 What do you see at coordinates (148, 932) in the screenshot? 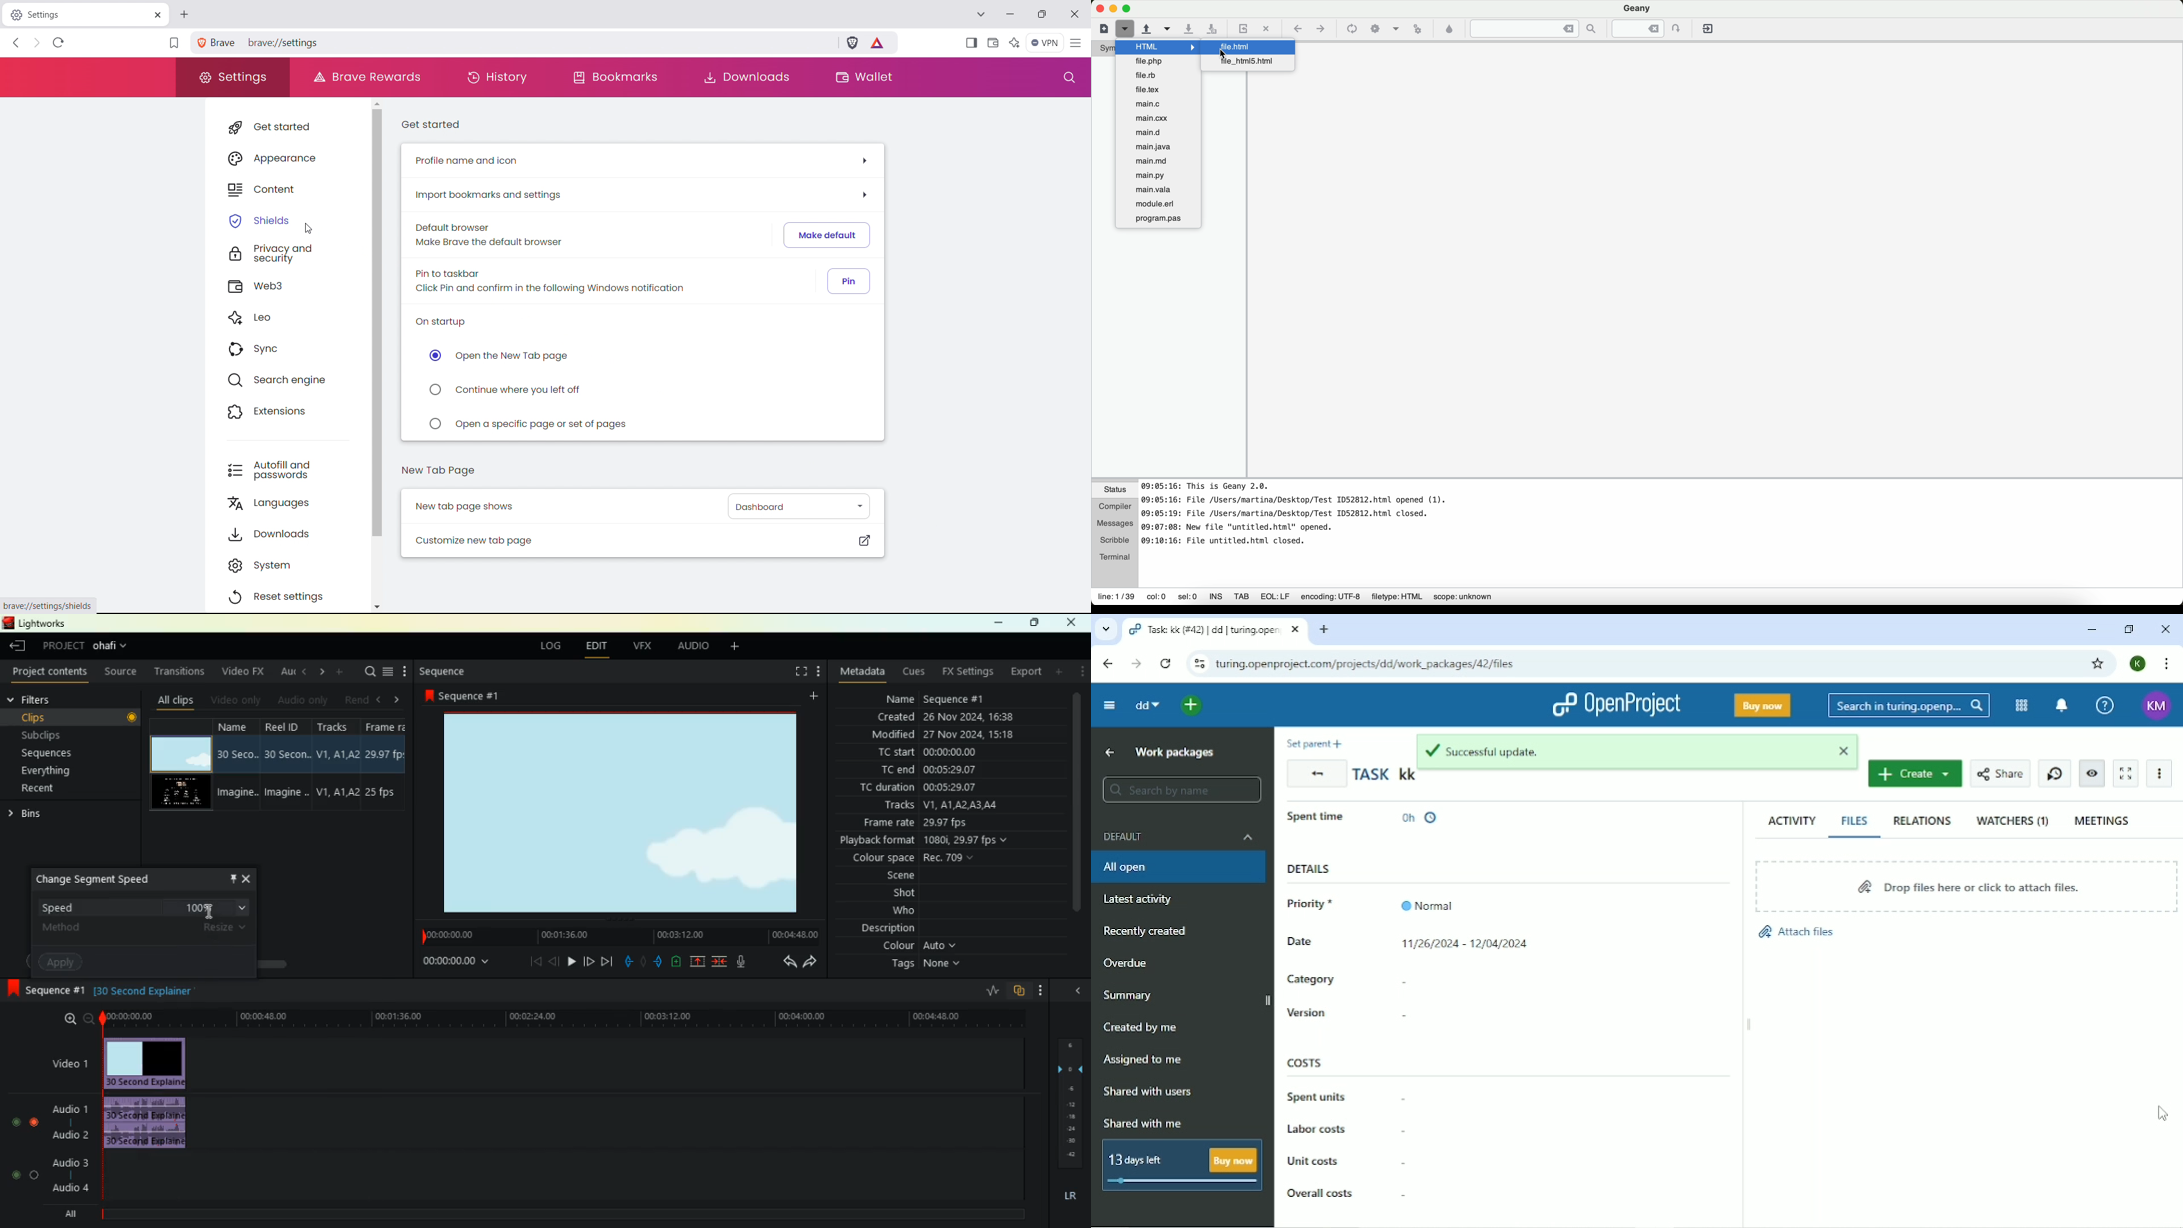
I see `method` at bounding box center [148, 932].